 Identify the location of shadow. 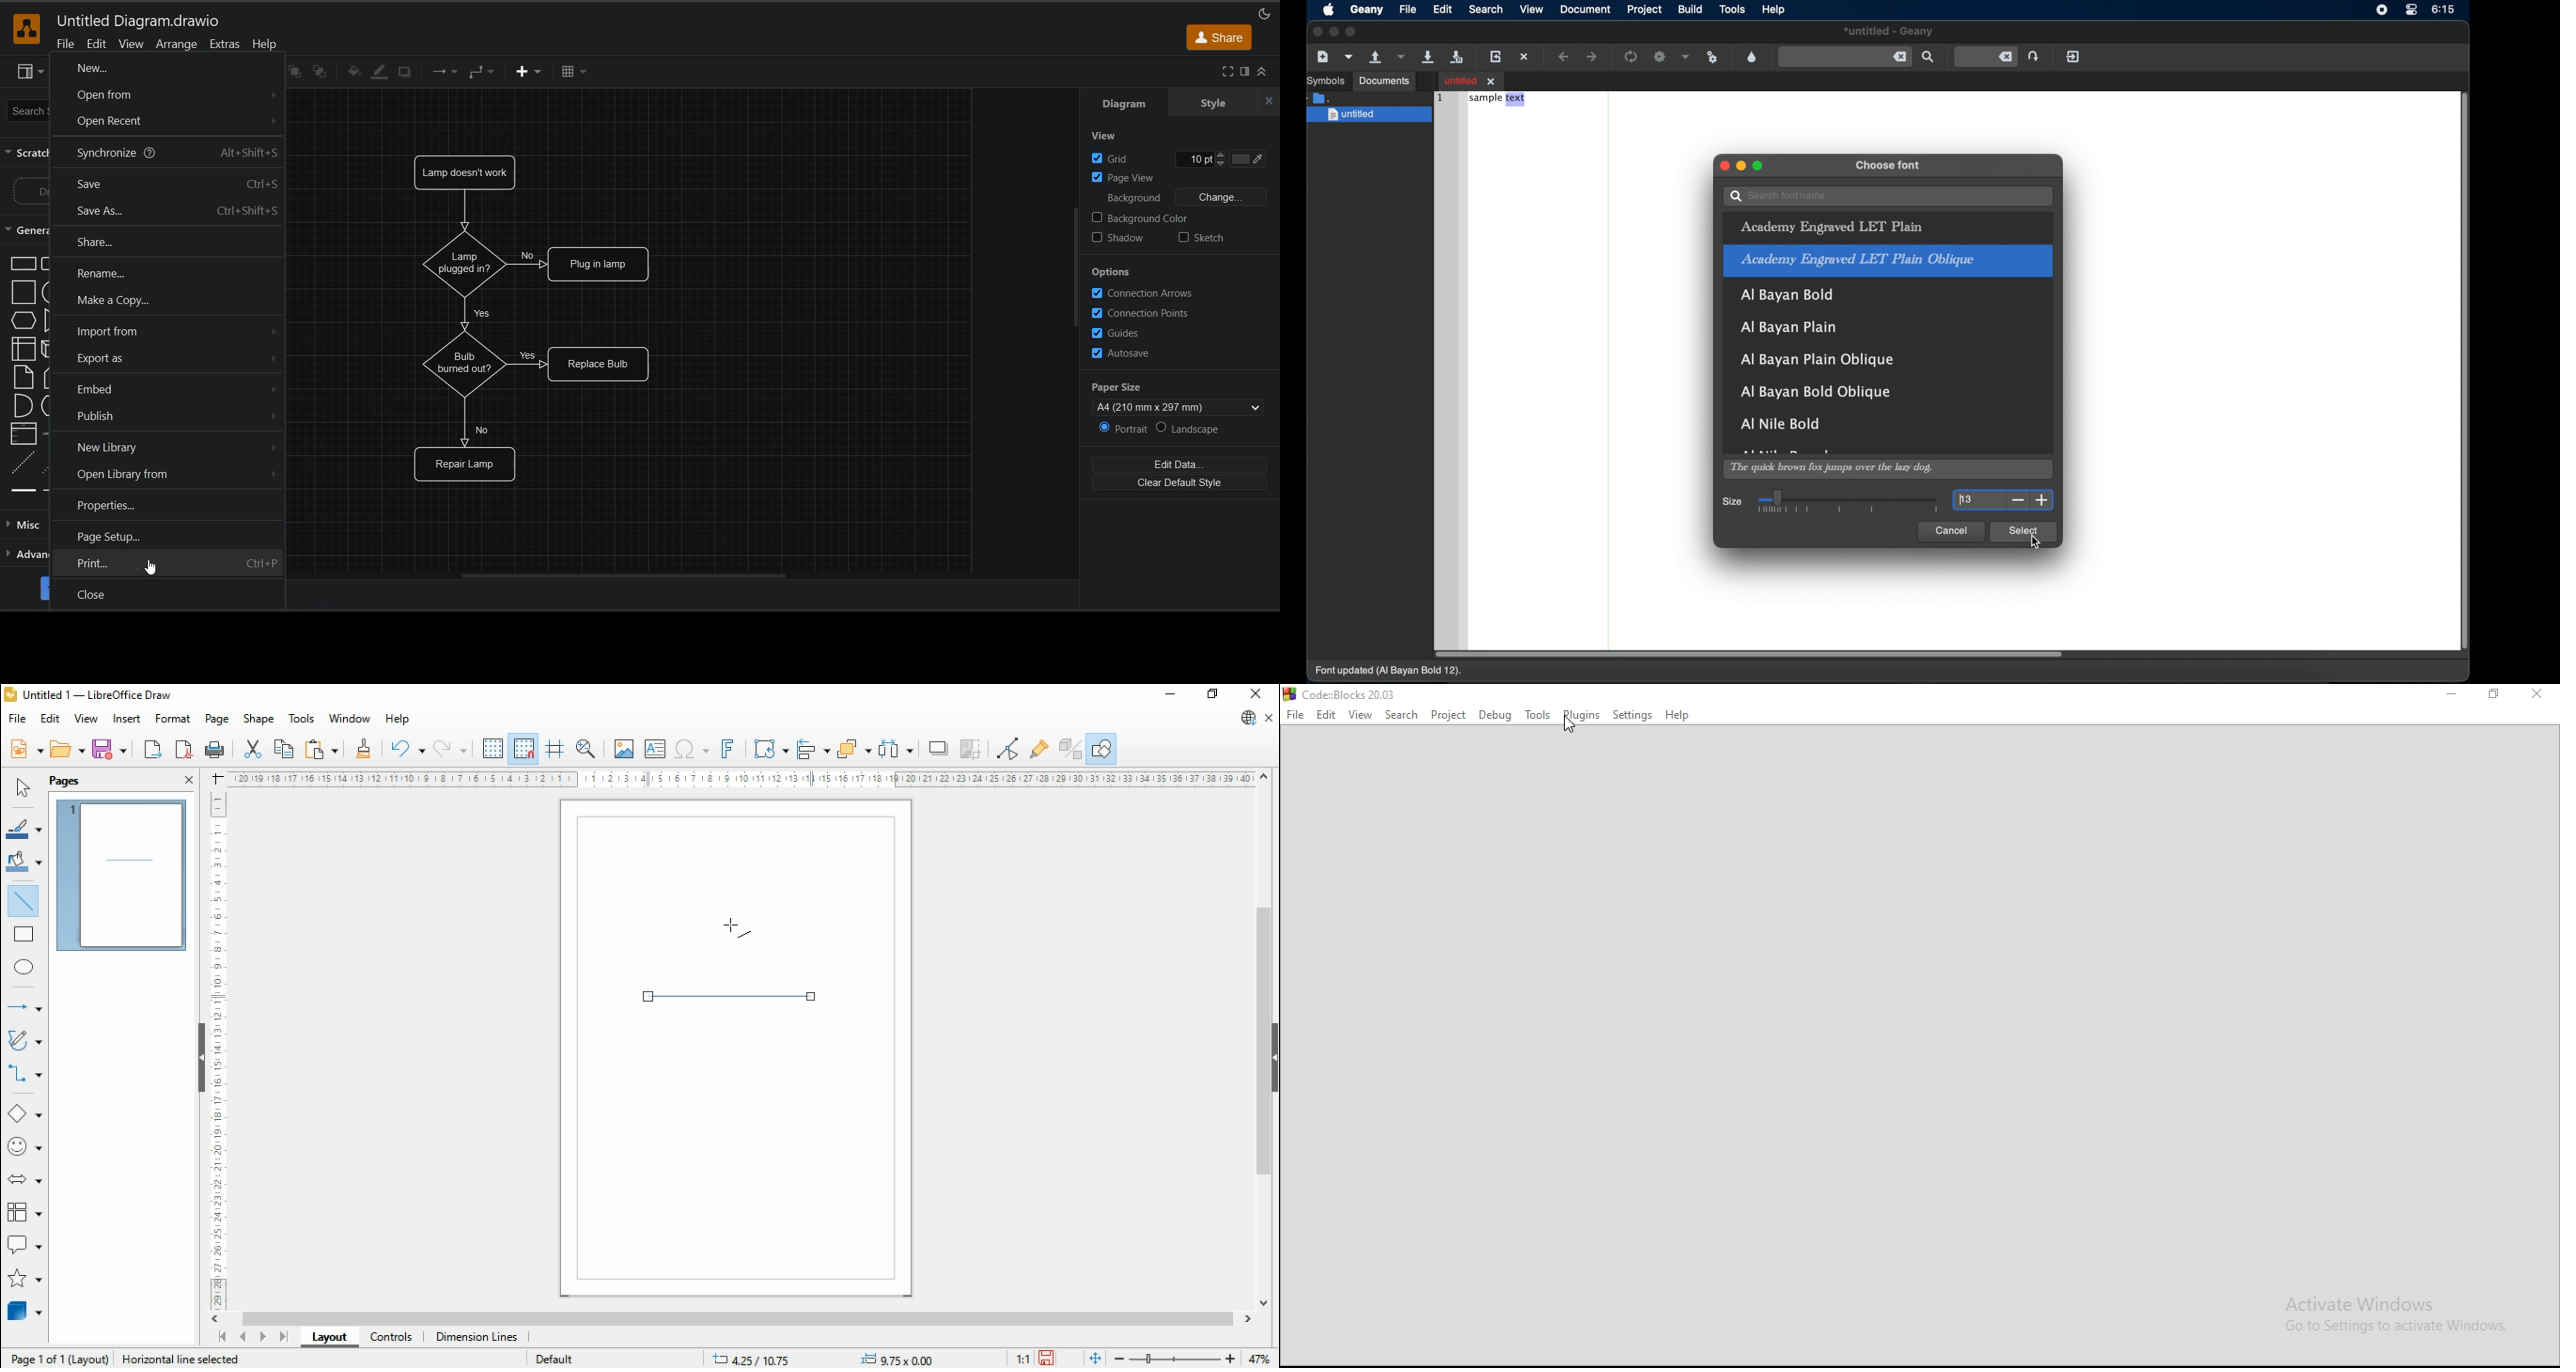
(940, 748).